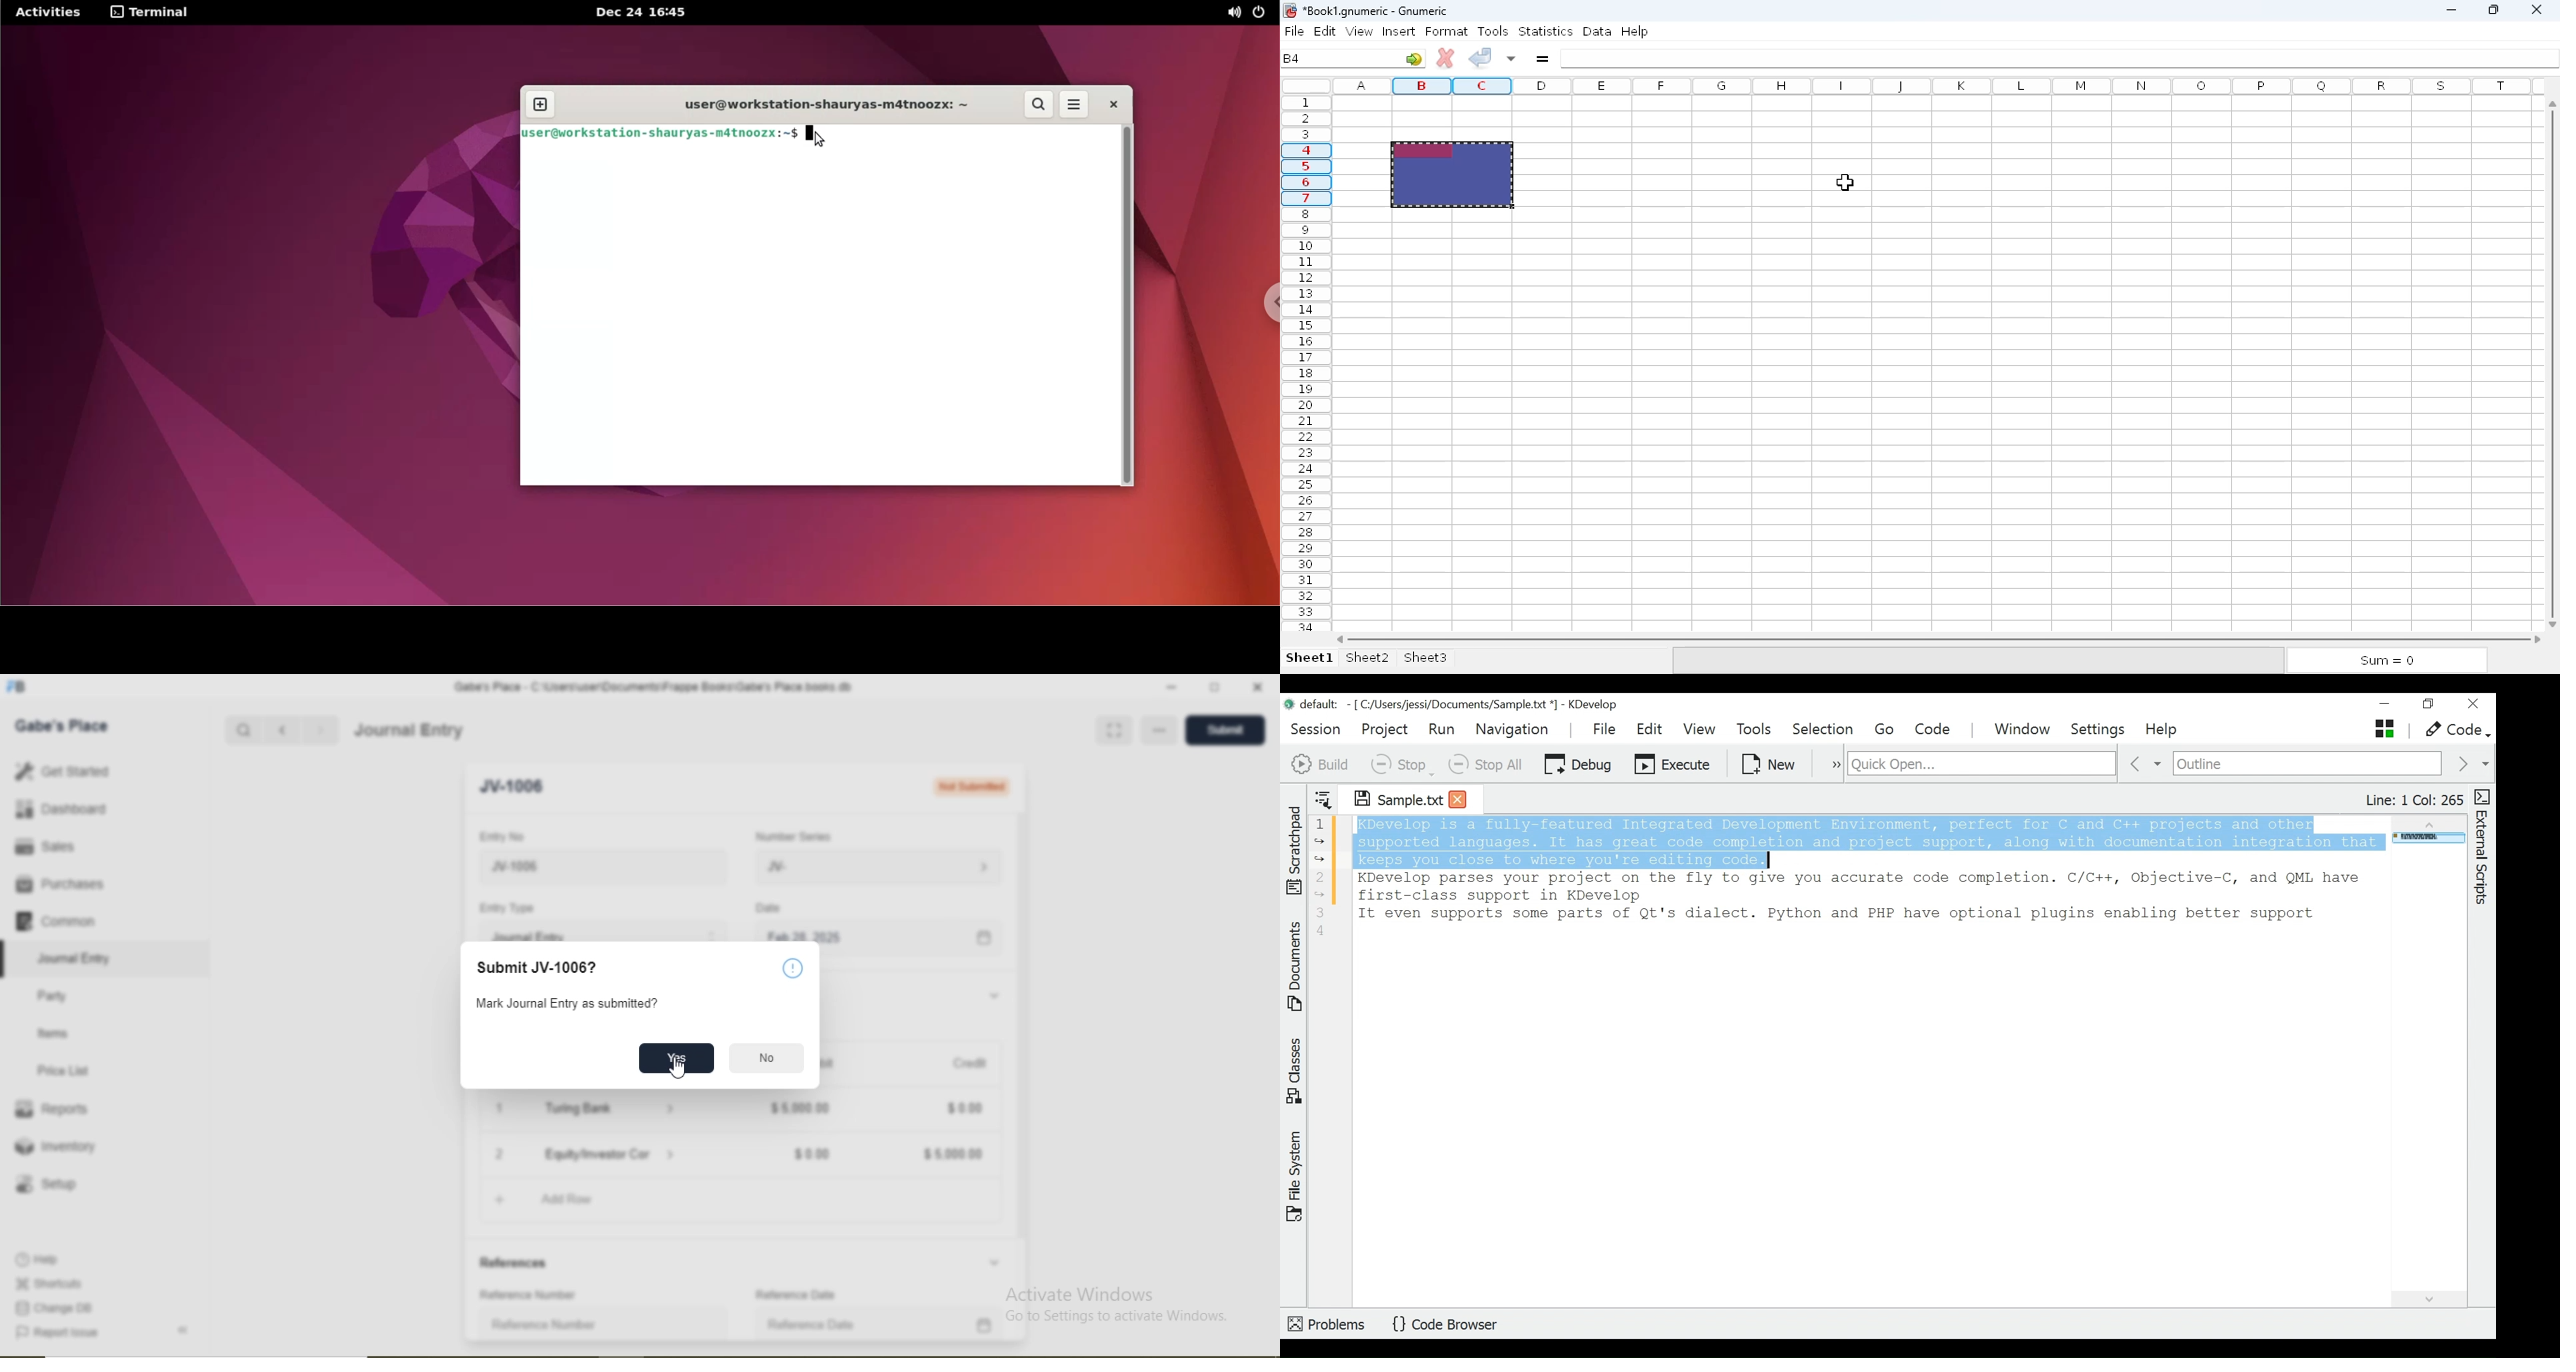 Image resolution: width=2576 pixels, height=1372 pixels. I want to click on References, so click(516, 1263).